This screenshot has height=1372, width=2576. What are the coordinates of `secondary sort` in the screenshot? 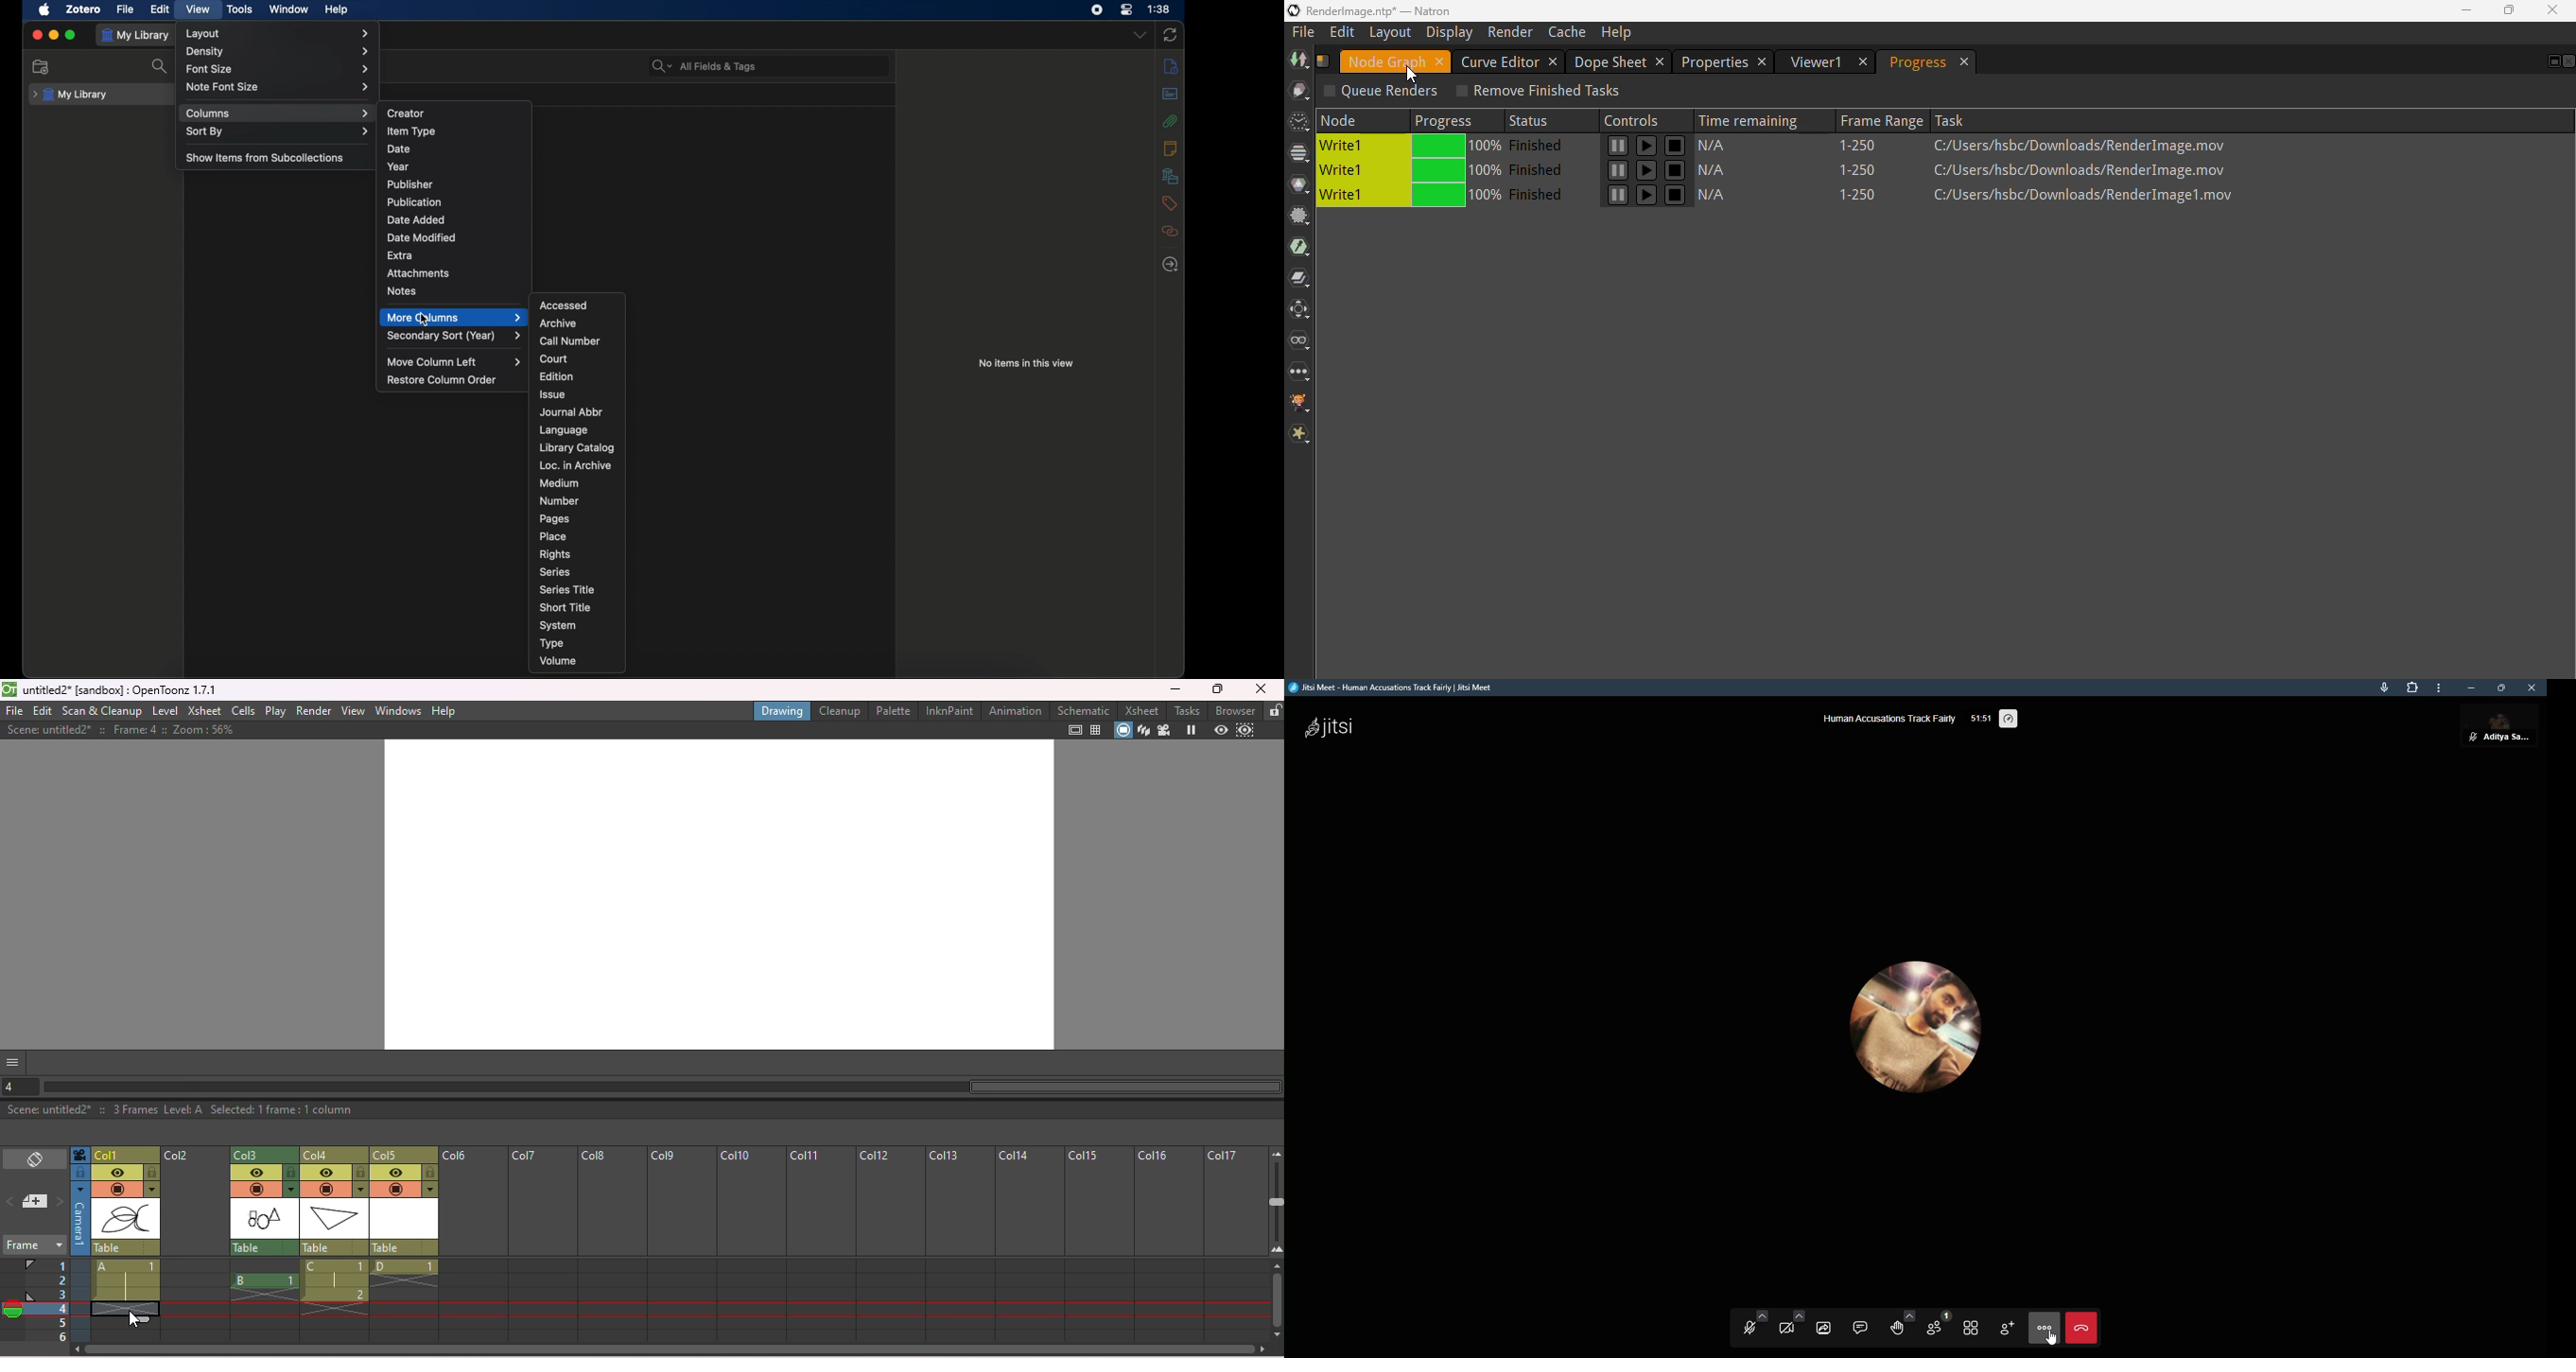 It's located at (454, 336).